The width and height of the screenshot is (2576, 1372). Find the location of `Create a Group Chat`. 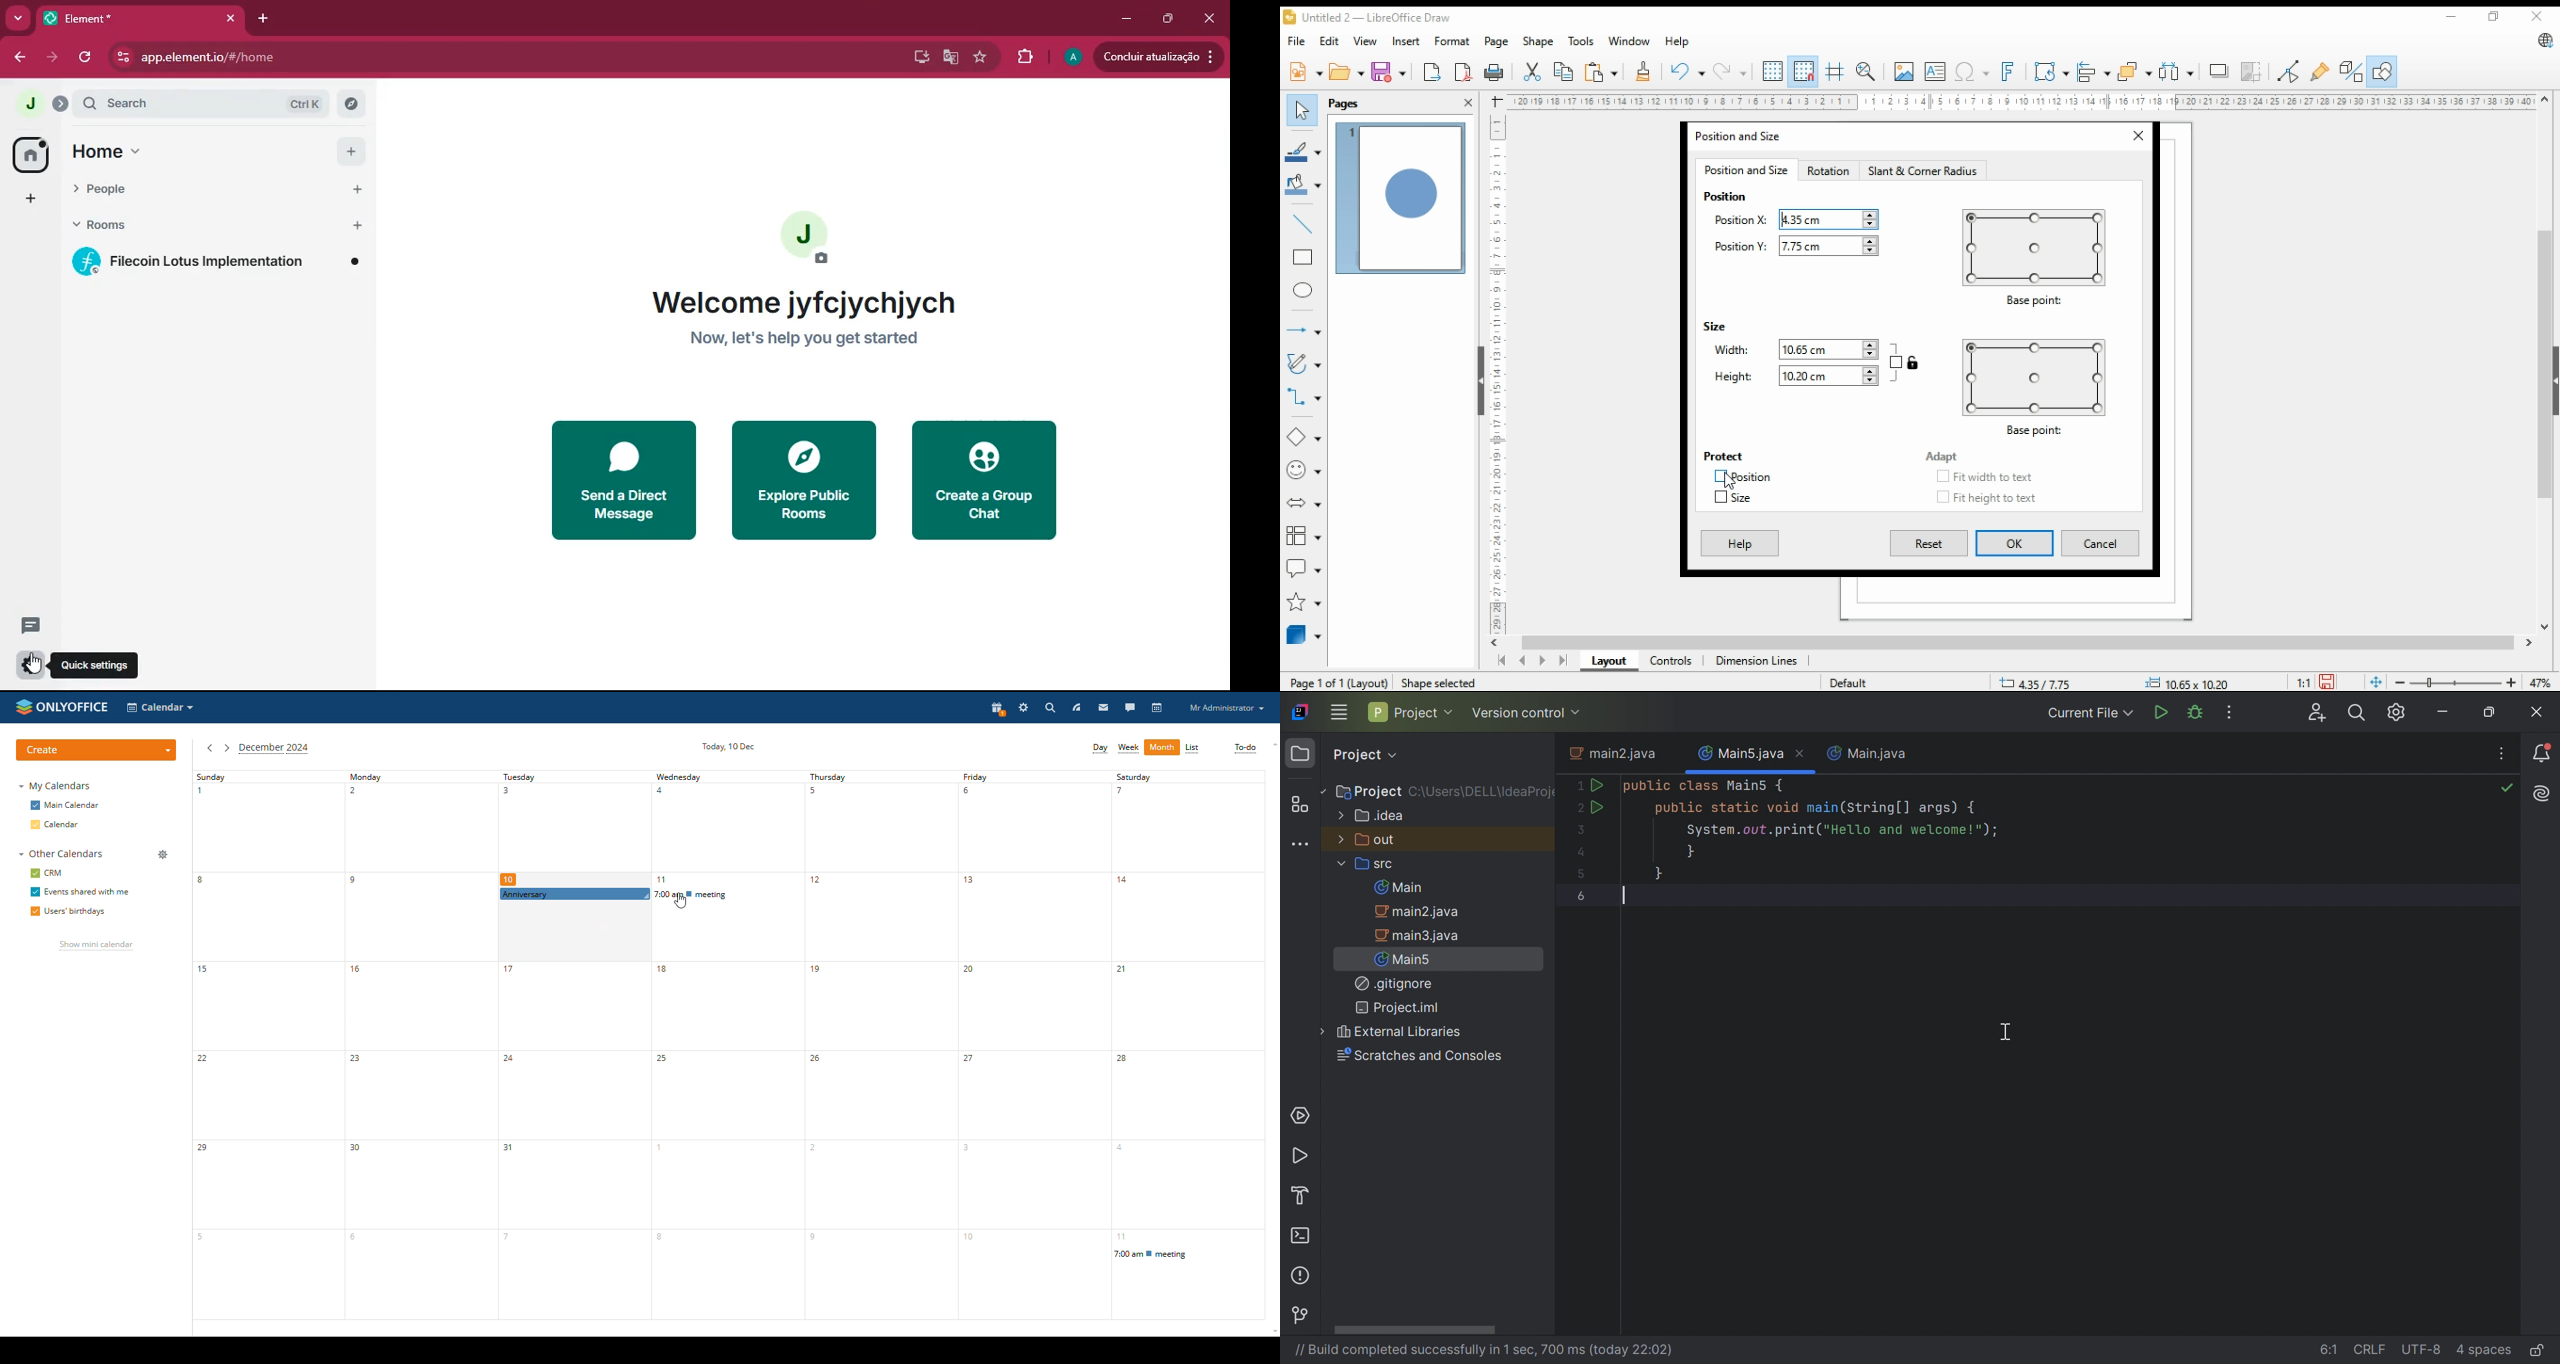

Create a Group Chat is located at coordinates (995, 479).